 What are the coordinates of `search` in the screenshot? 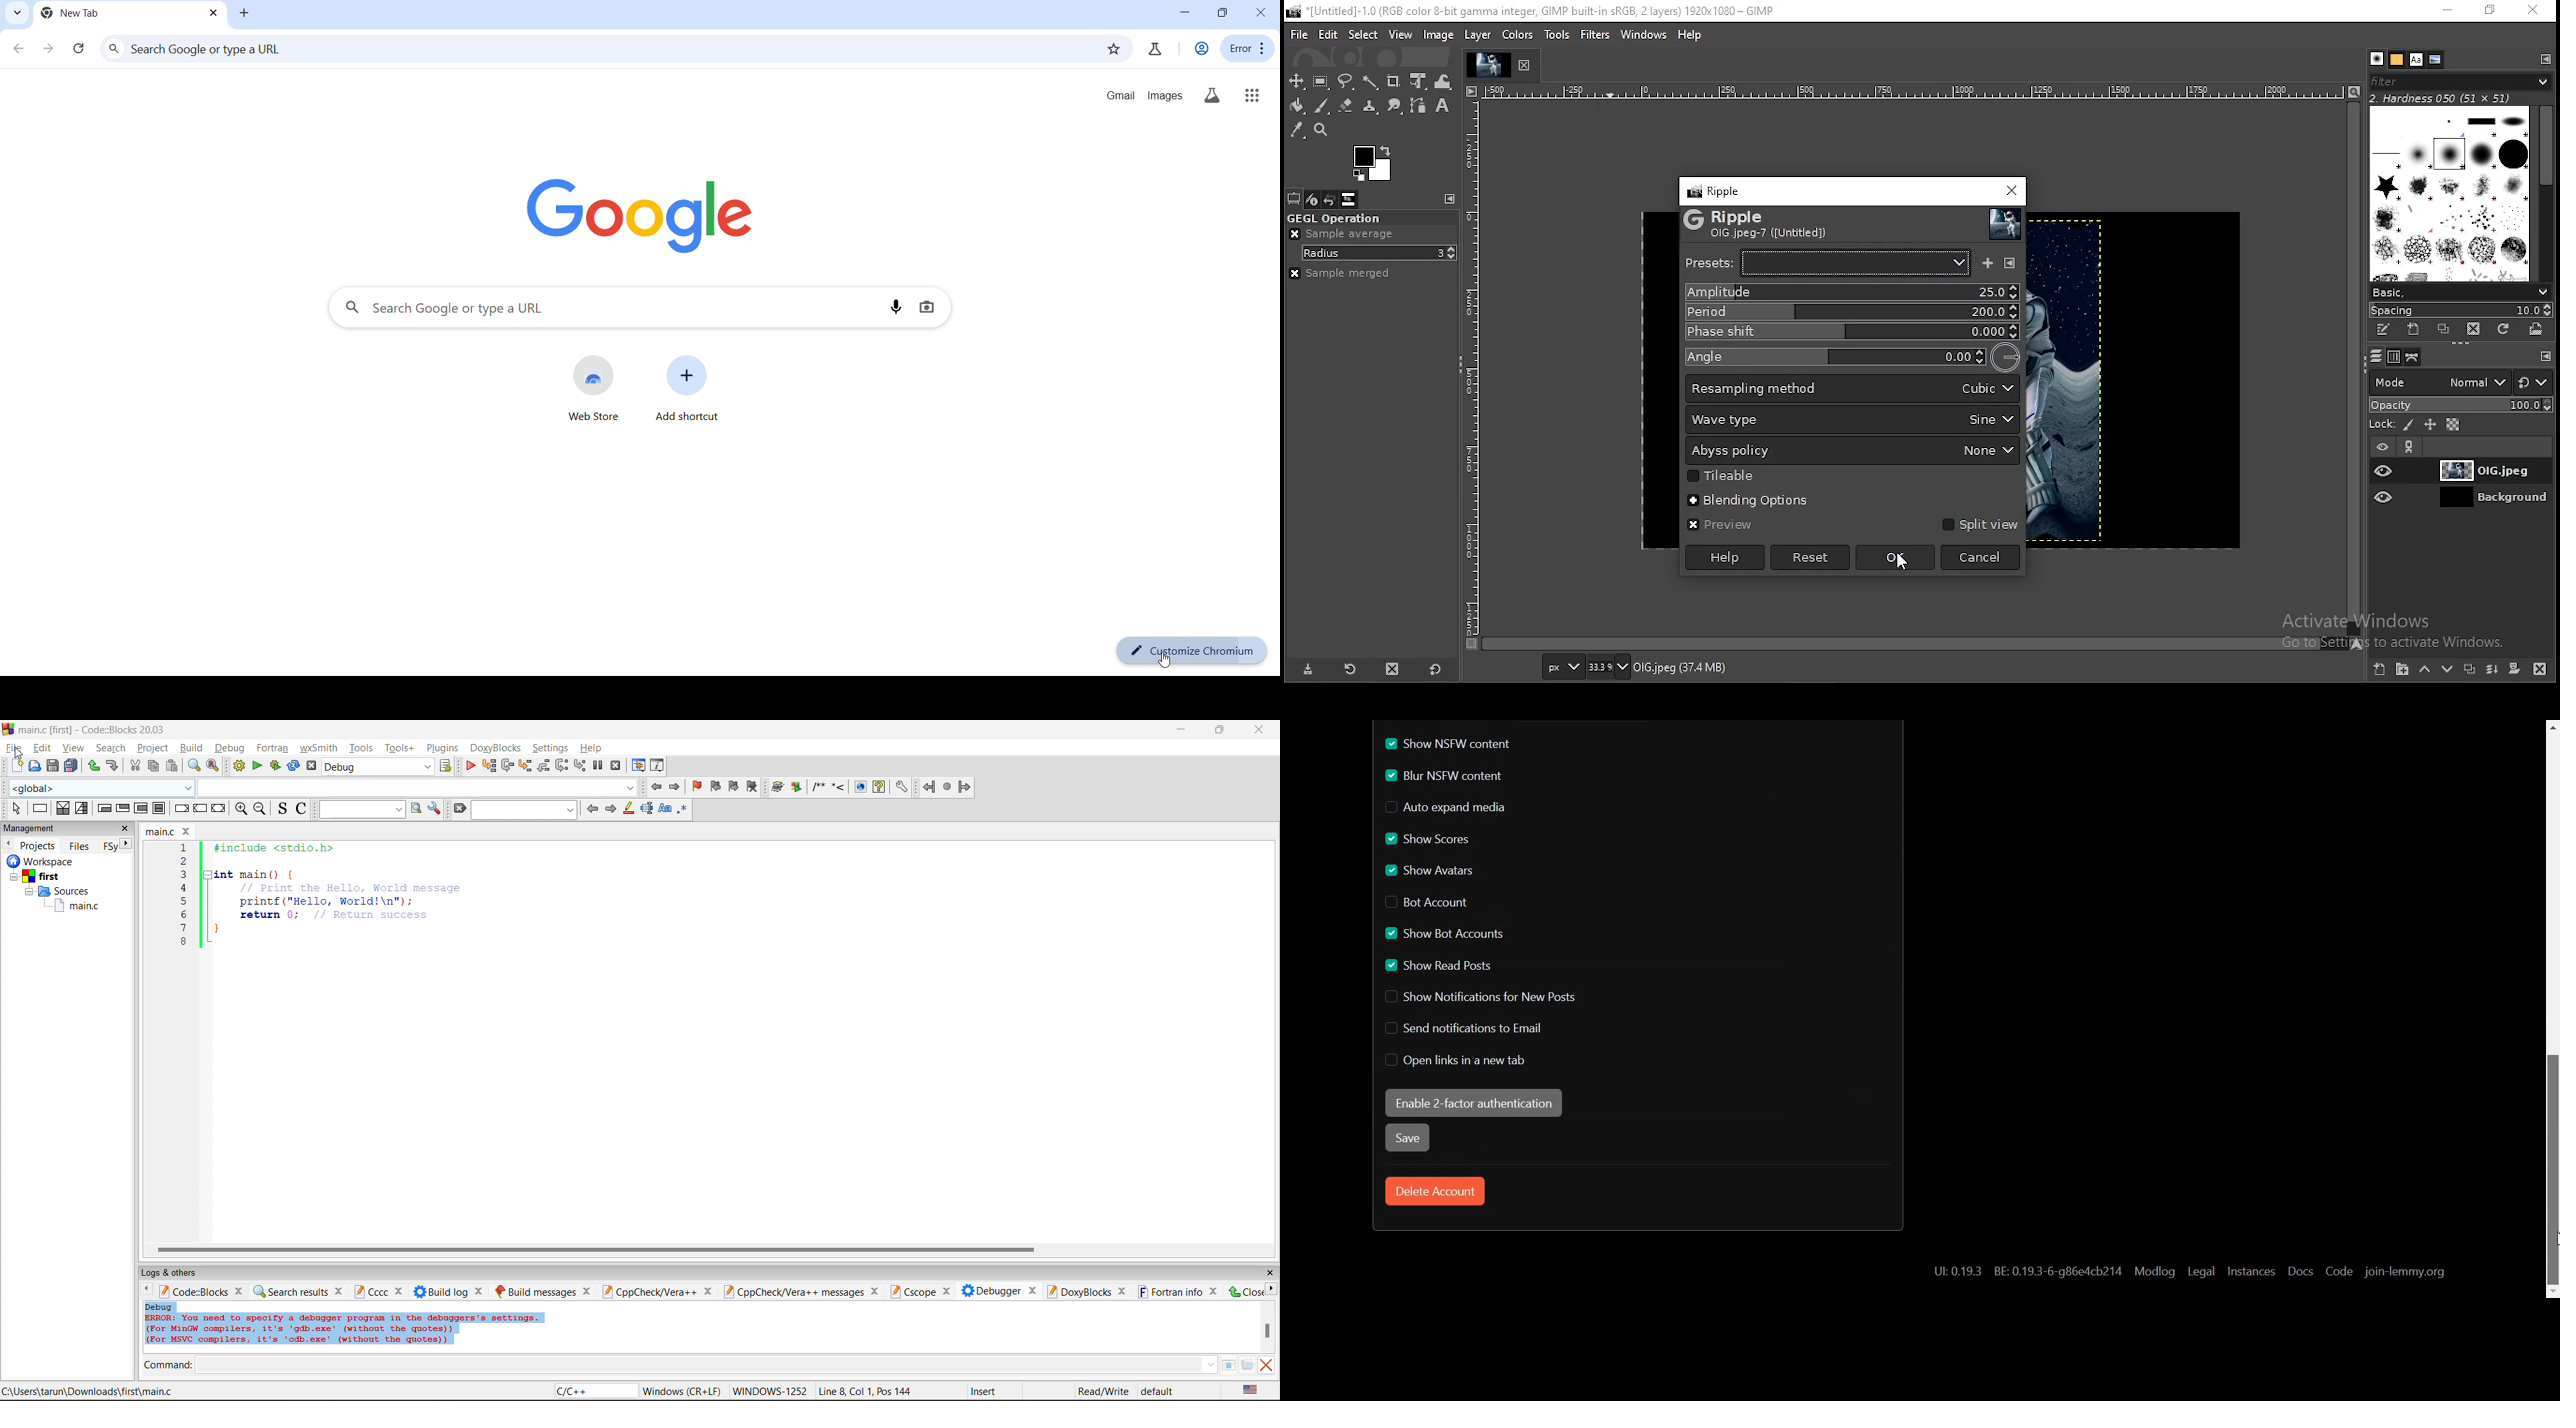 It's located at (525, 809).